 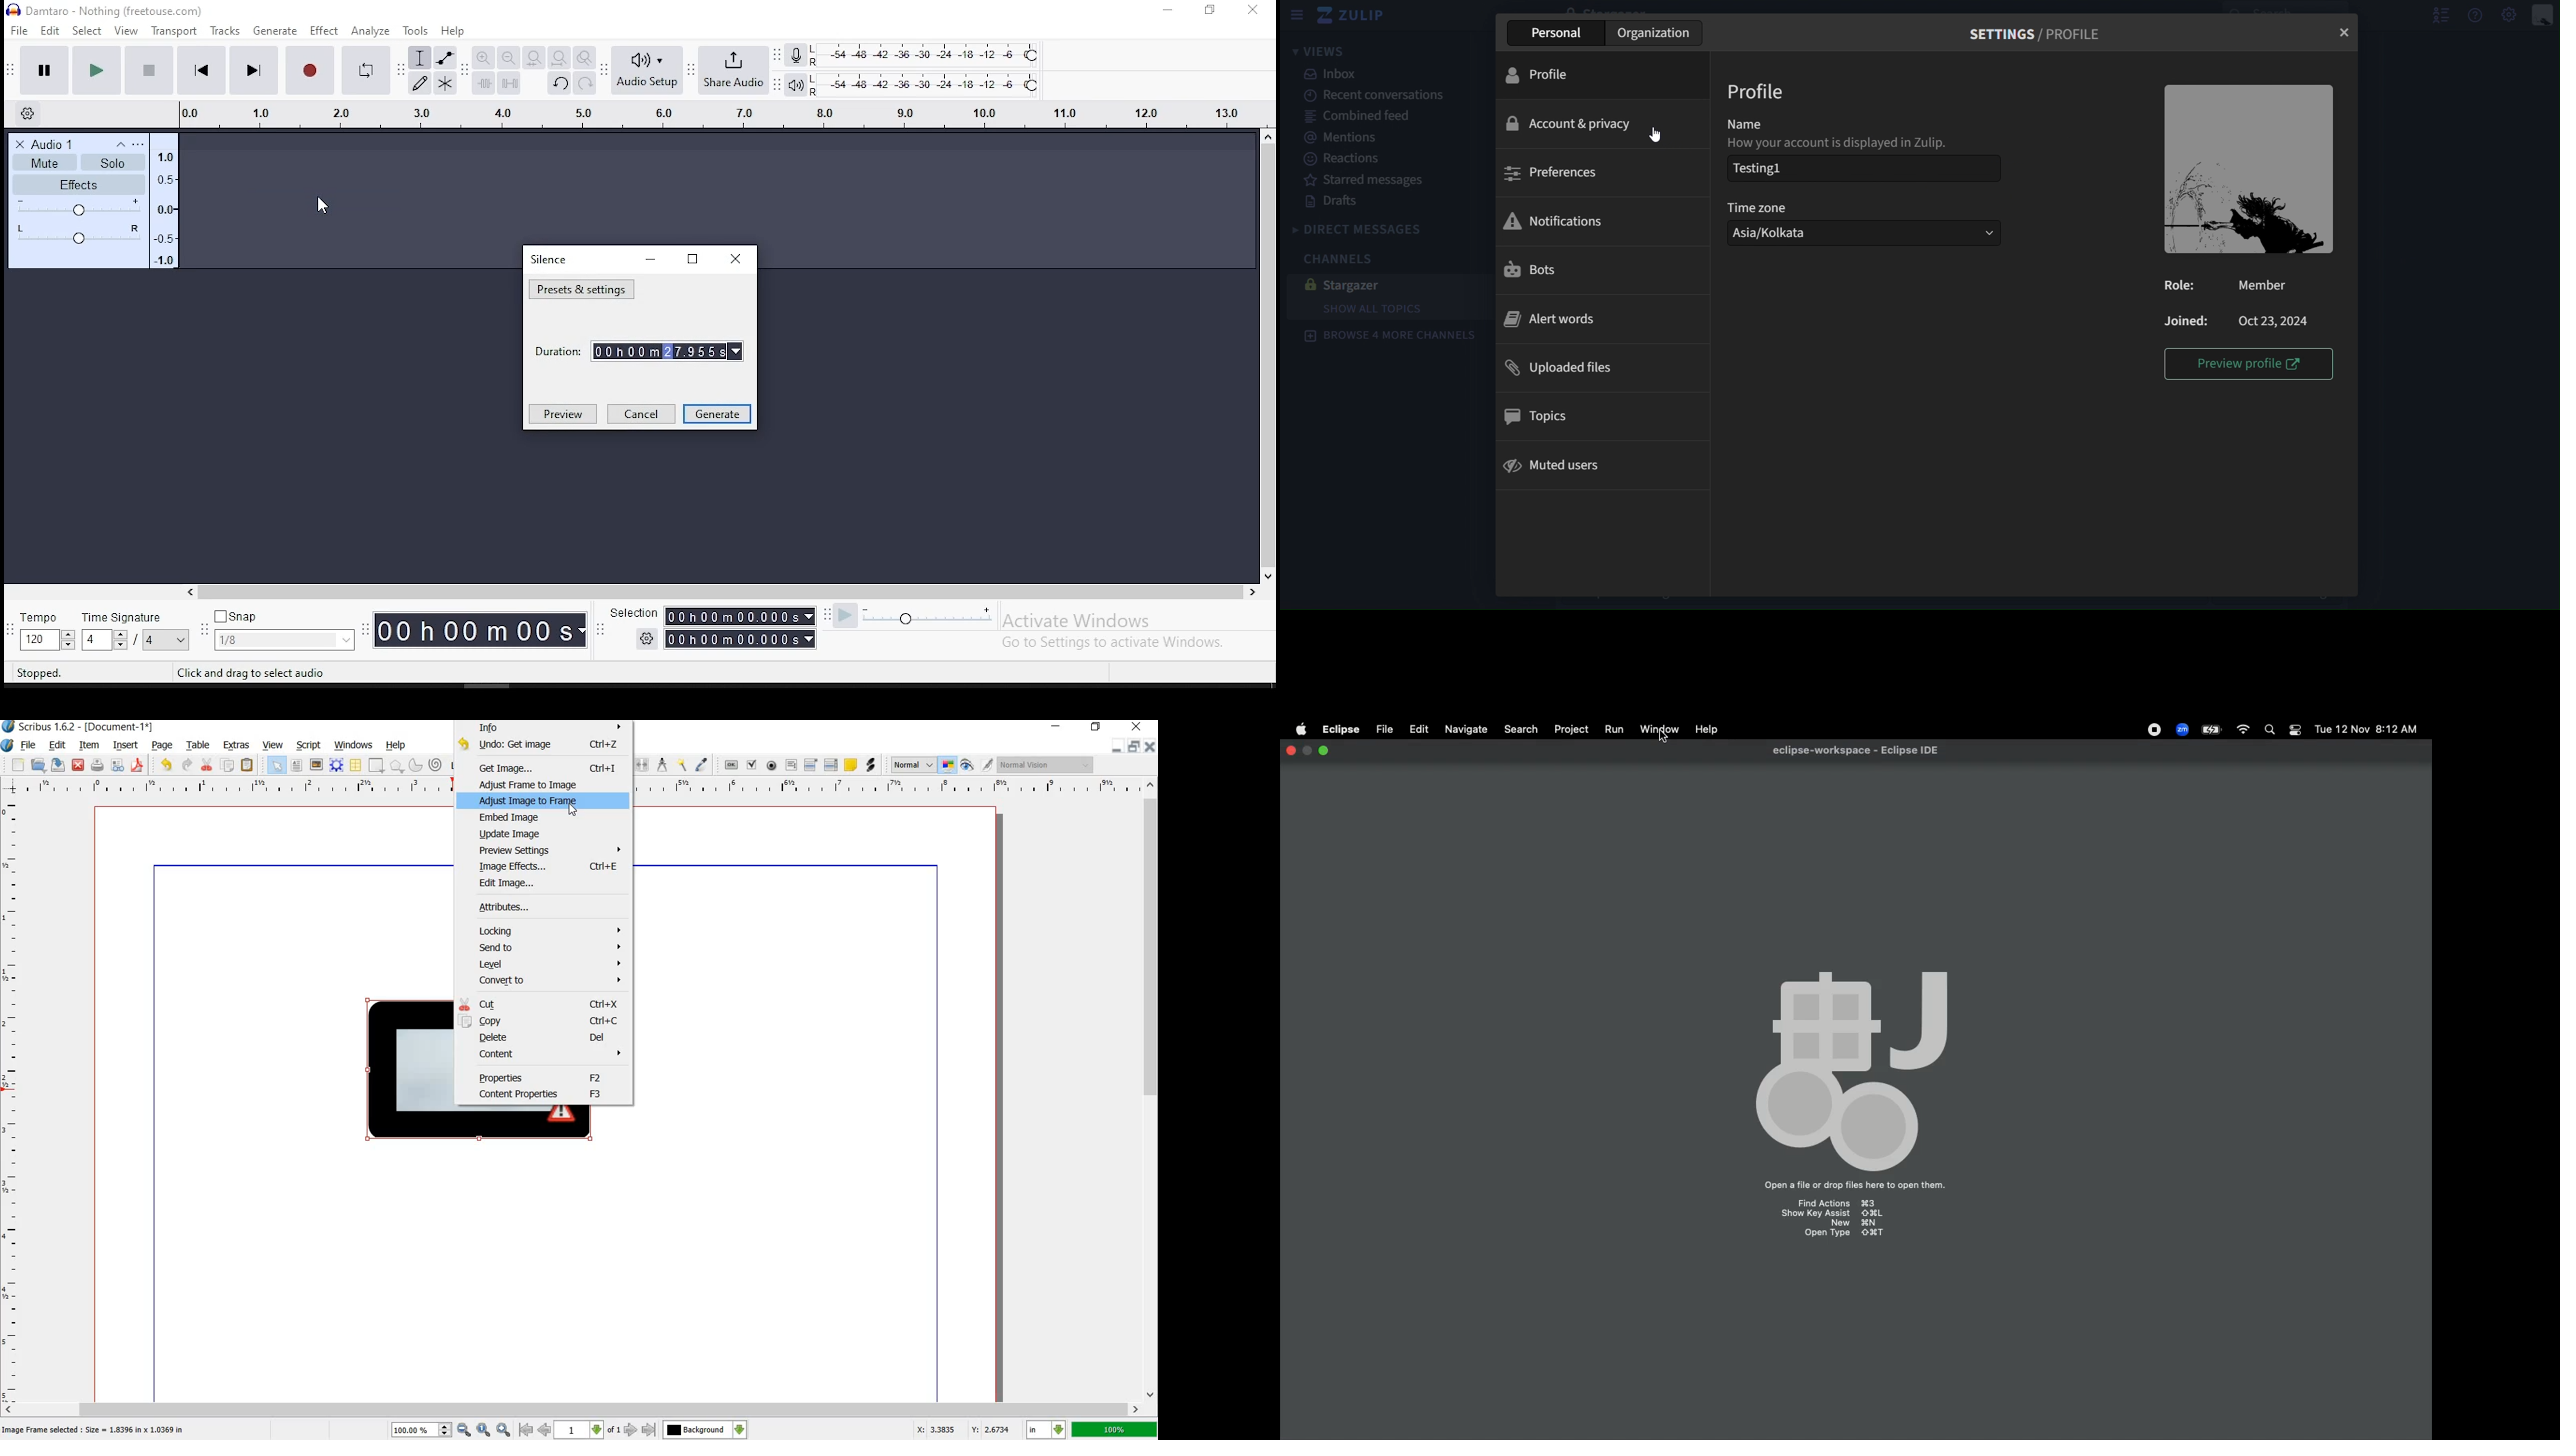 I want to click on cursor, so click(x=1655, y=136).